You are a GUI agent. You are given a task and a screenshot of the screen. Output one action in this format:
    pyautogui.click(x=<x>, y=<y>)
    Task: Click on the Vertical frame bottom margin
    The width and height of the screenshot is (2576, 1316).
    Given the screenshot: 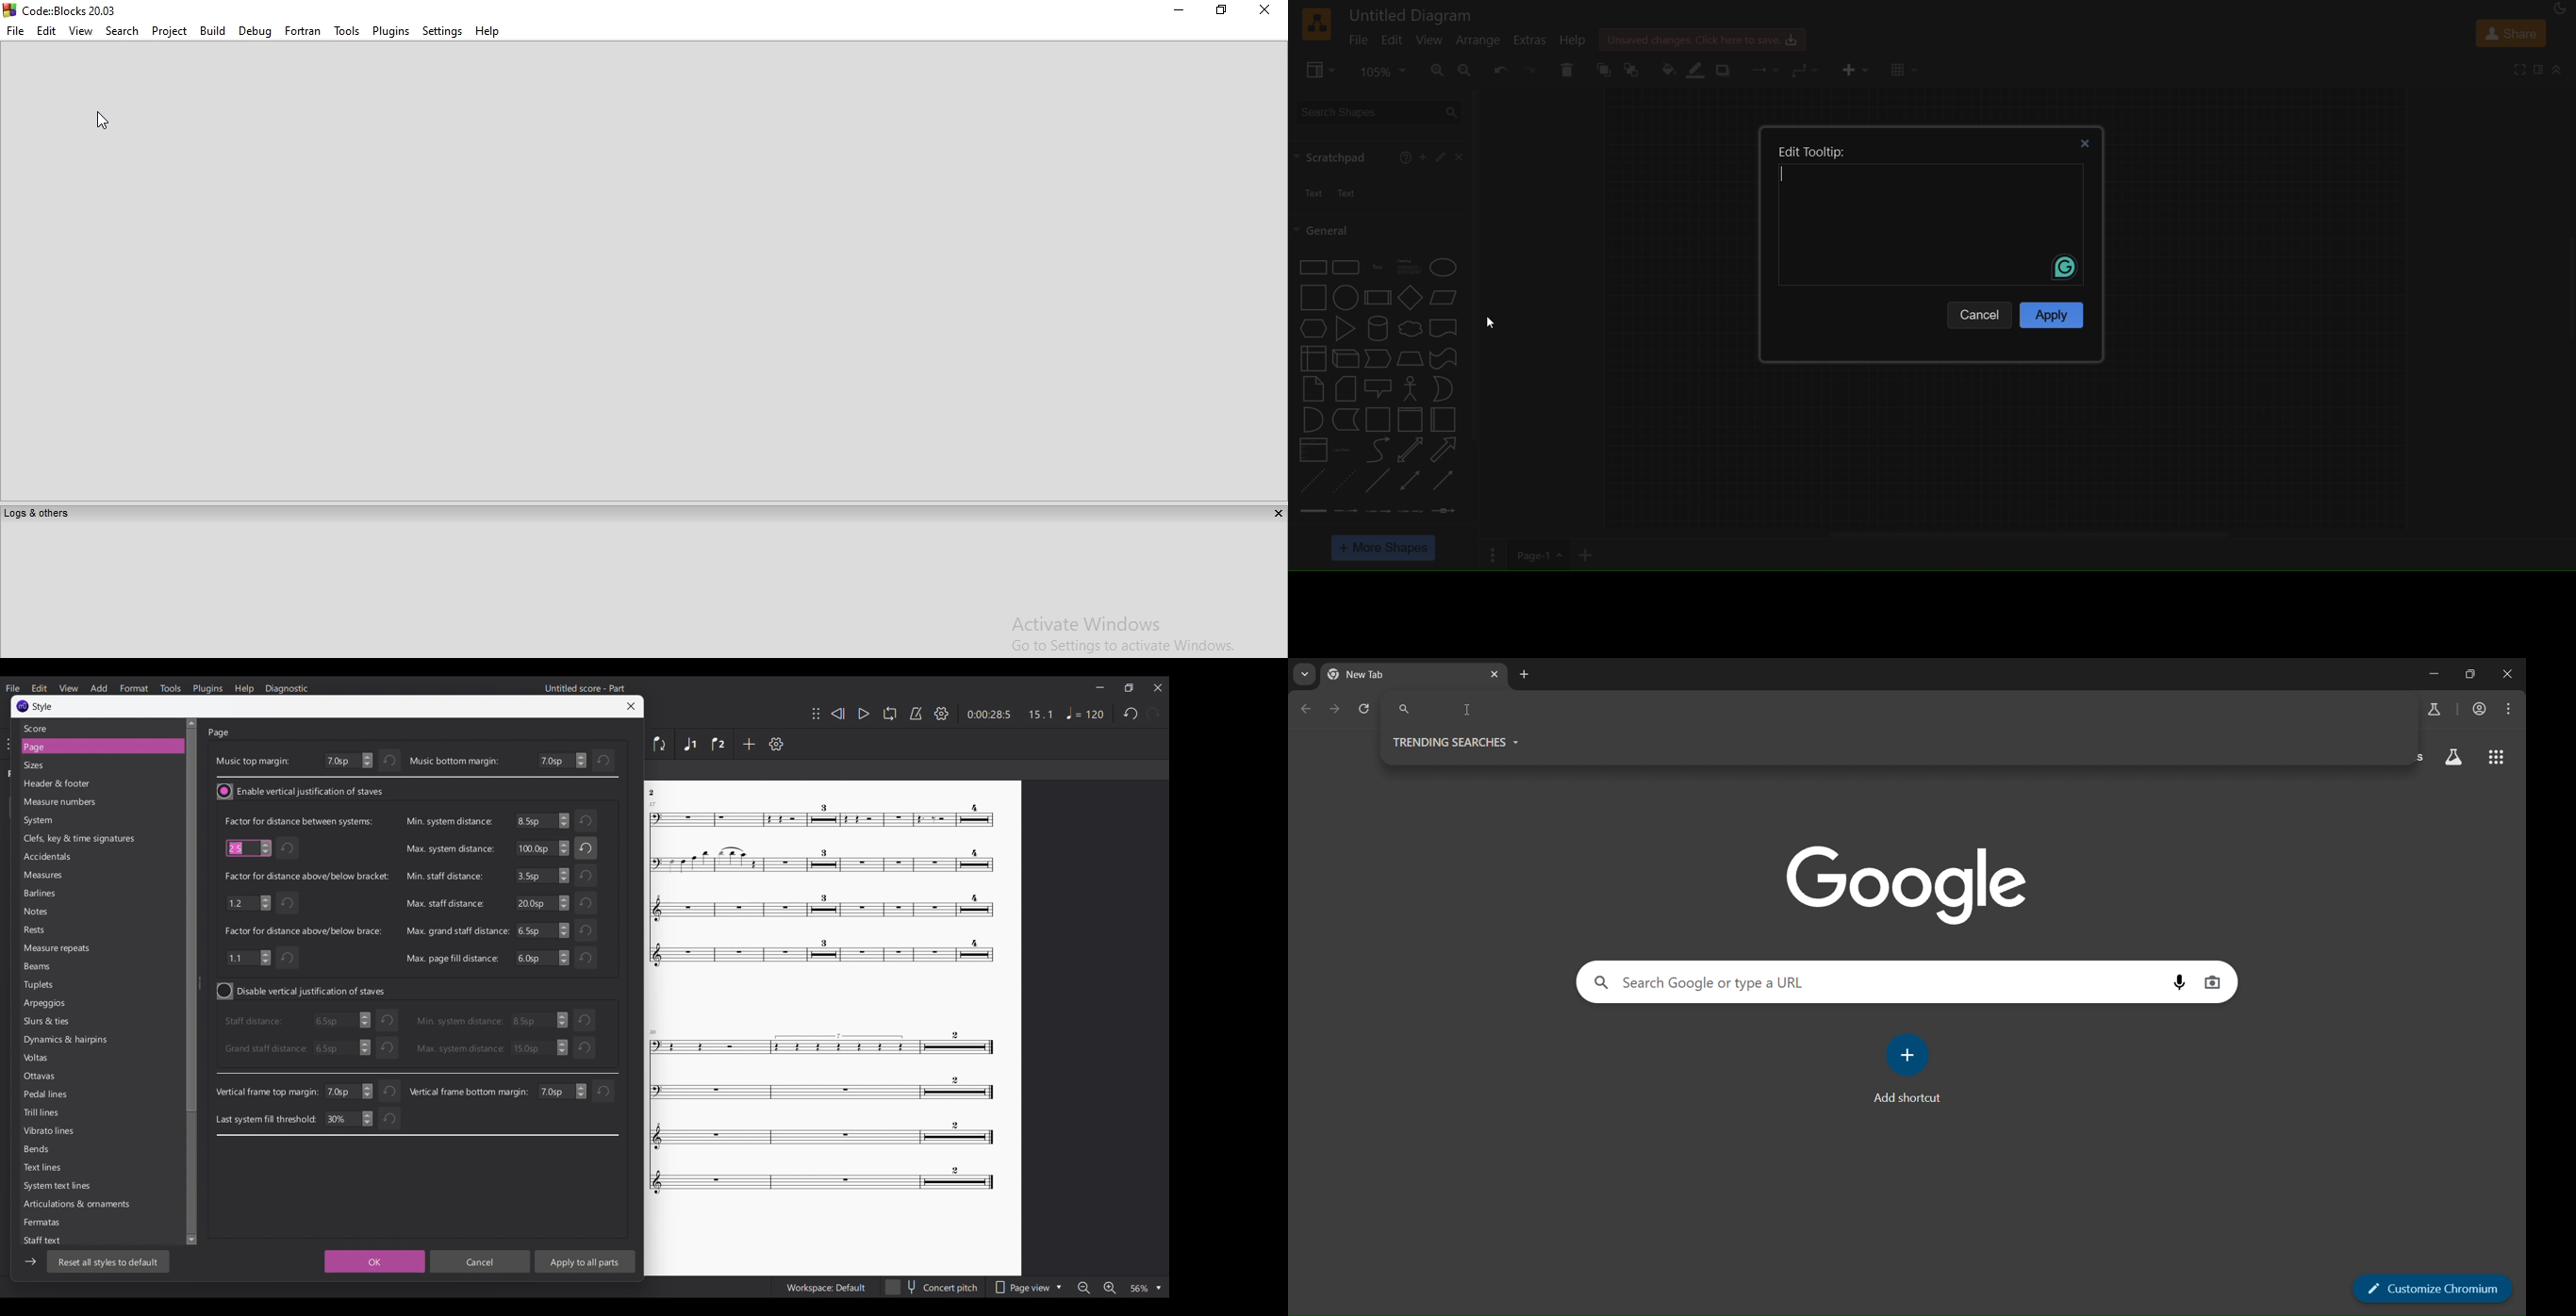 What is the action you would take?
    pyautogui.click(x=469, y=1091)
    